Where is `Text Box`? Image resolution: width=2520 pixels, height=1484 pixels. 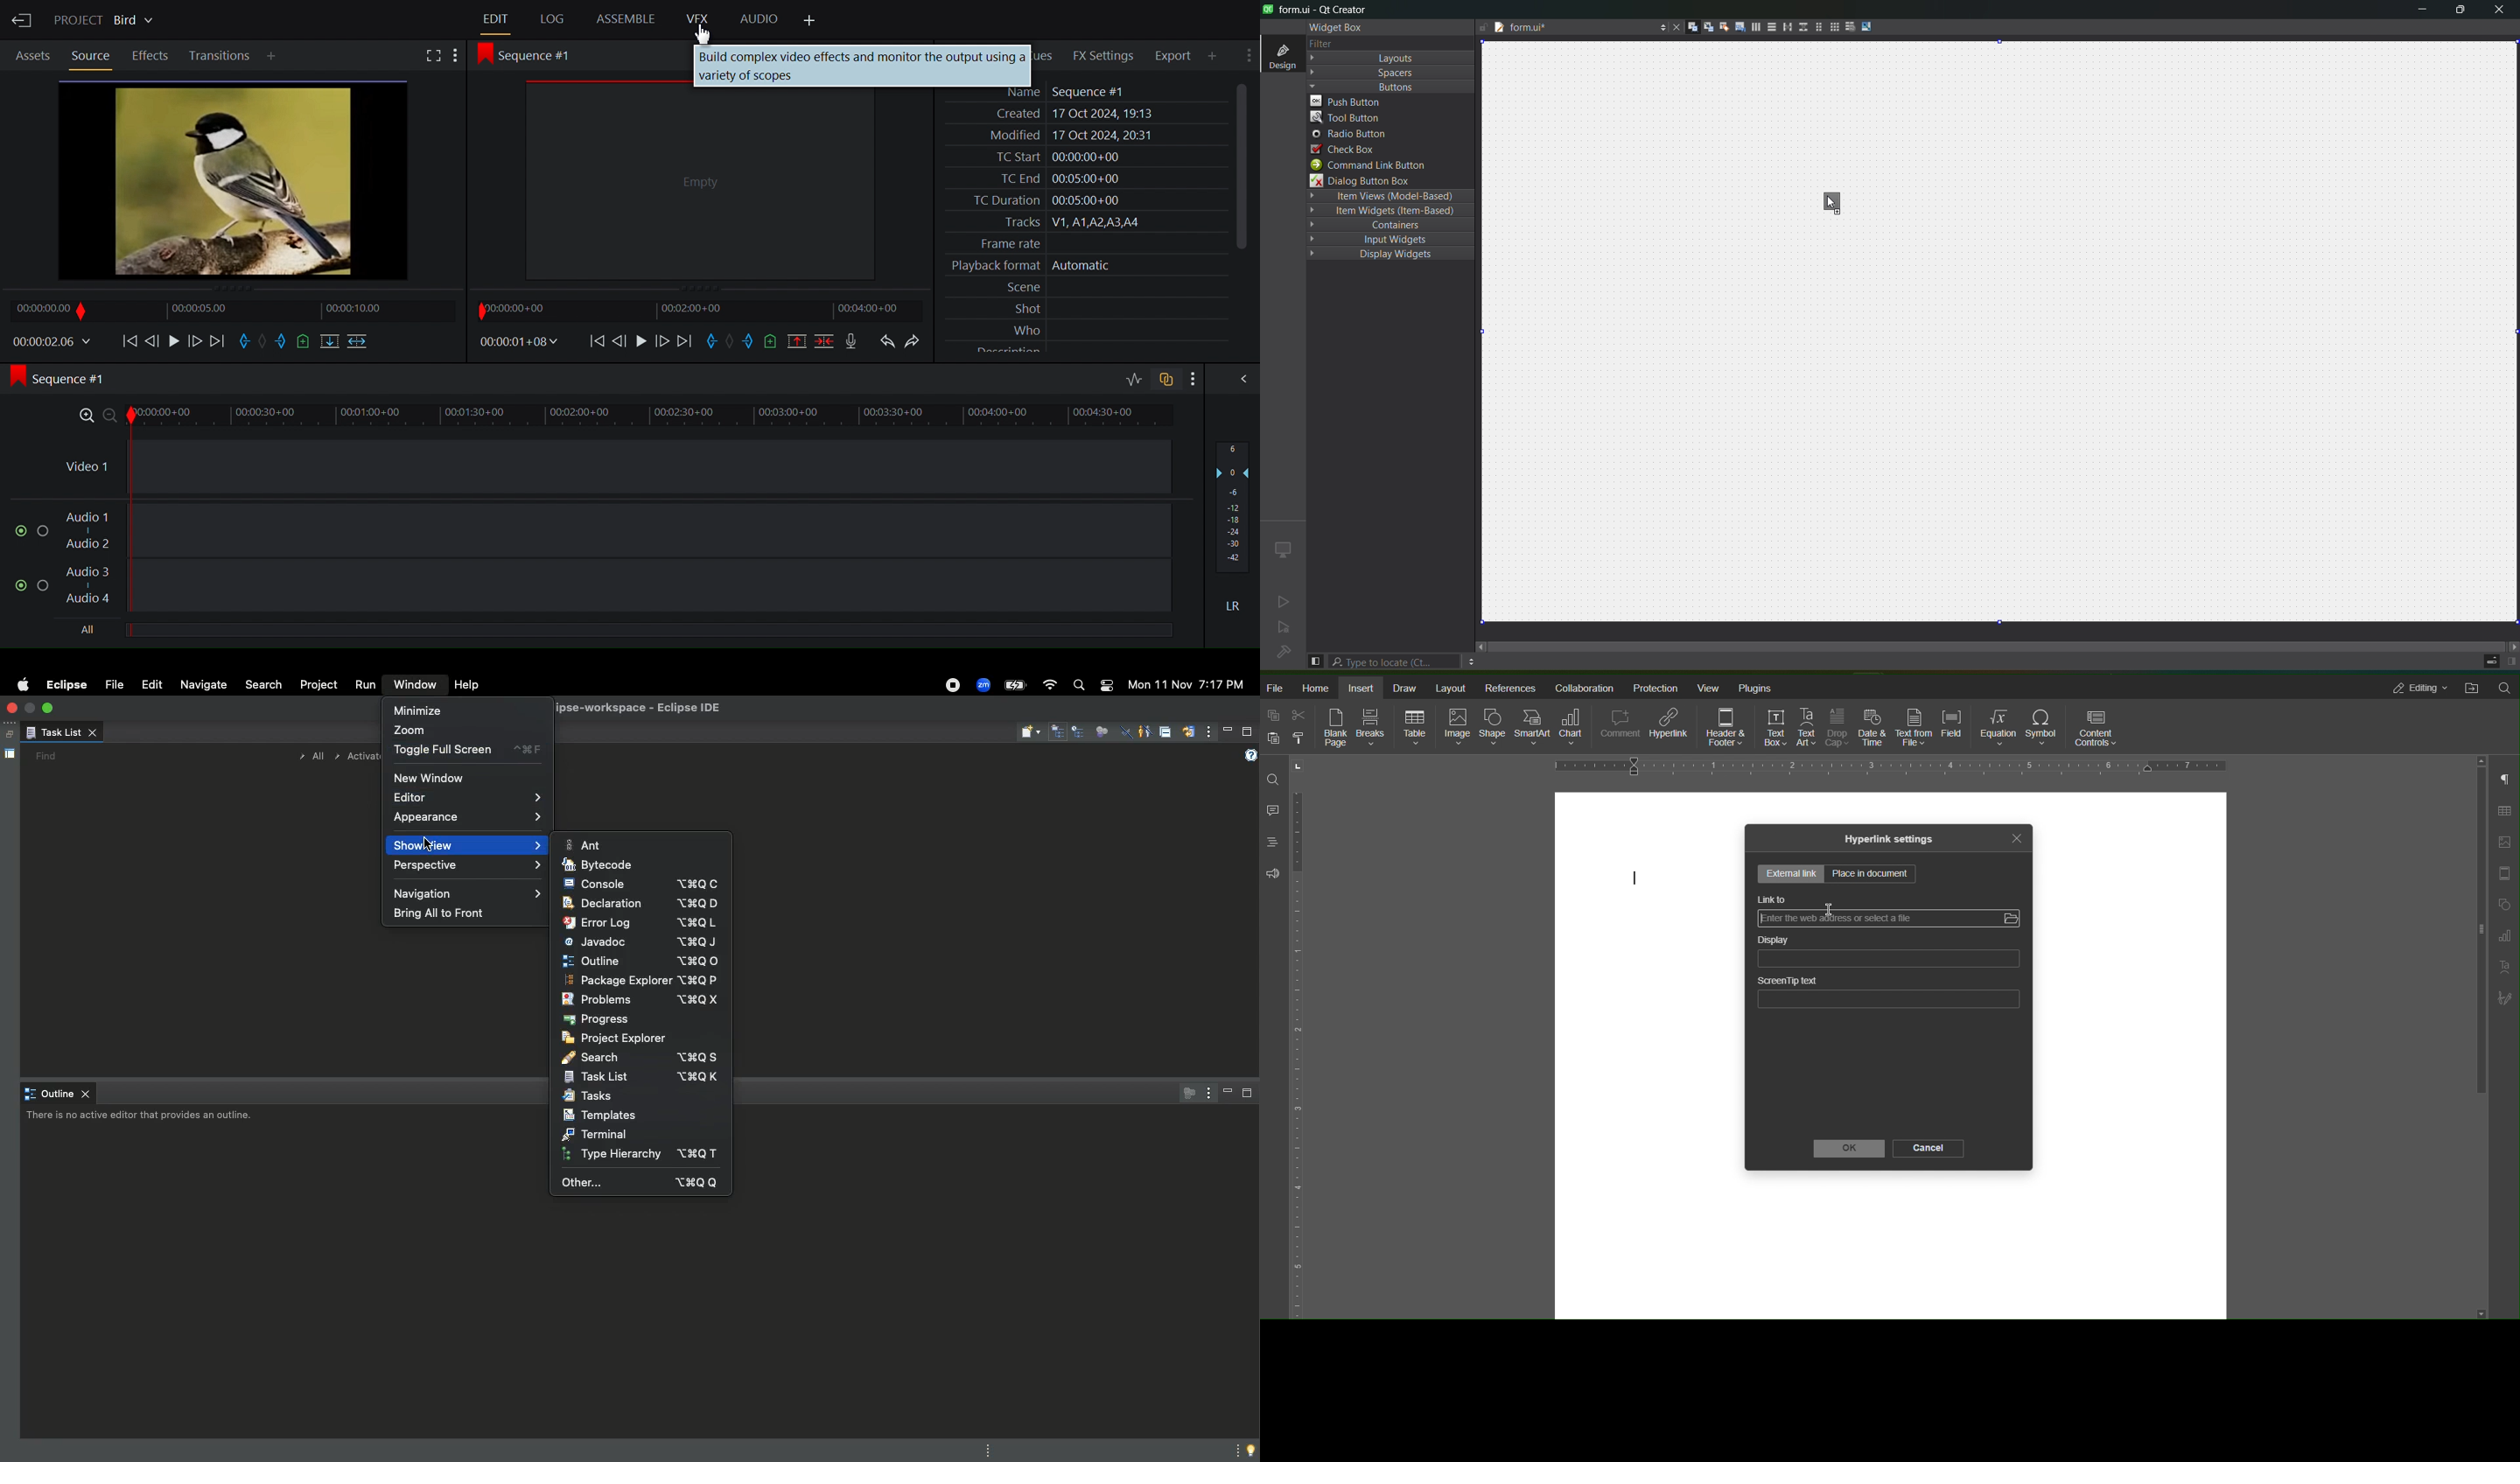 Text Box is located at coordinates (1776, 728).